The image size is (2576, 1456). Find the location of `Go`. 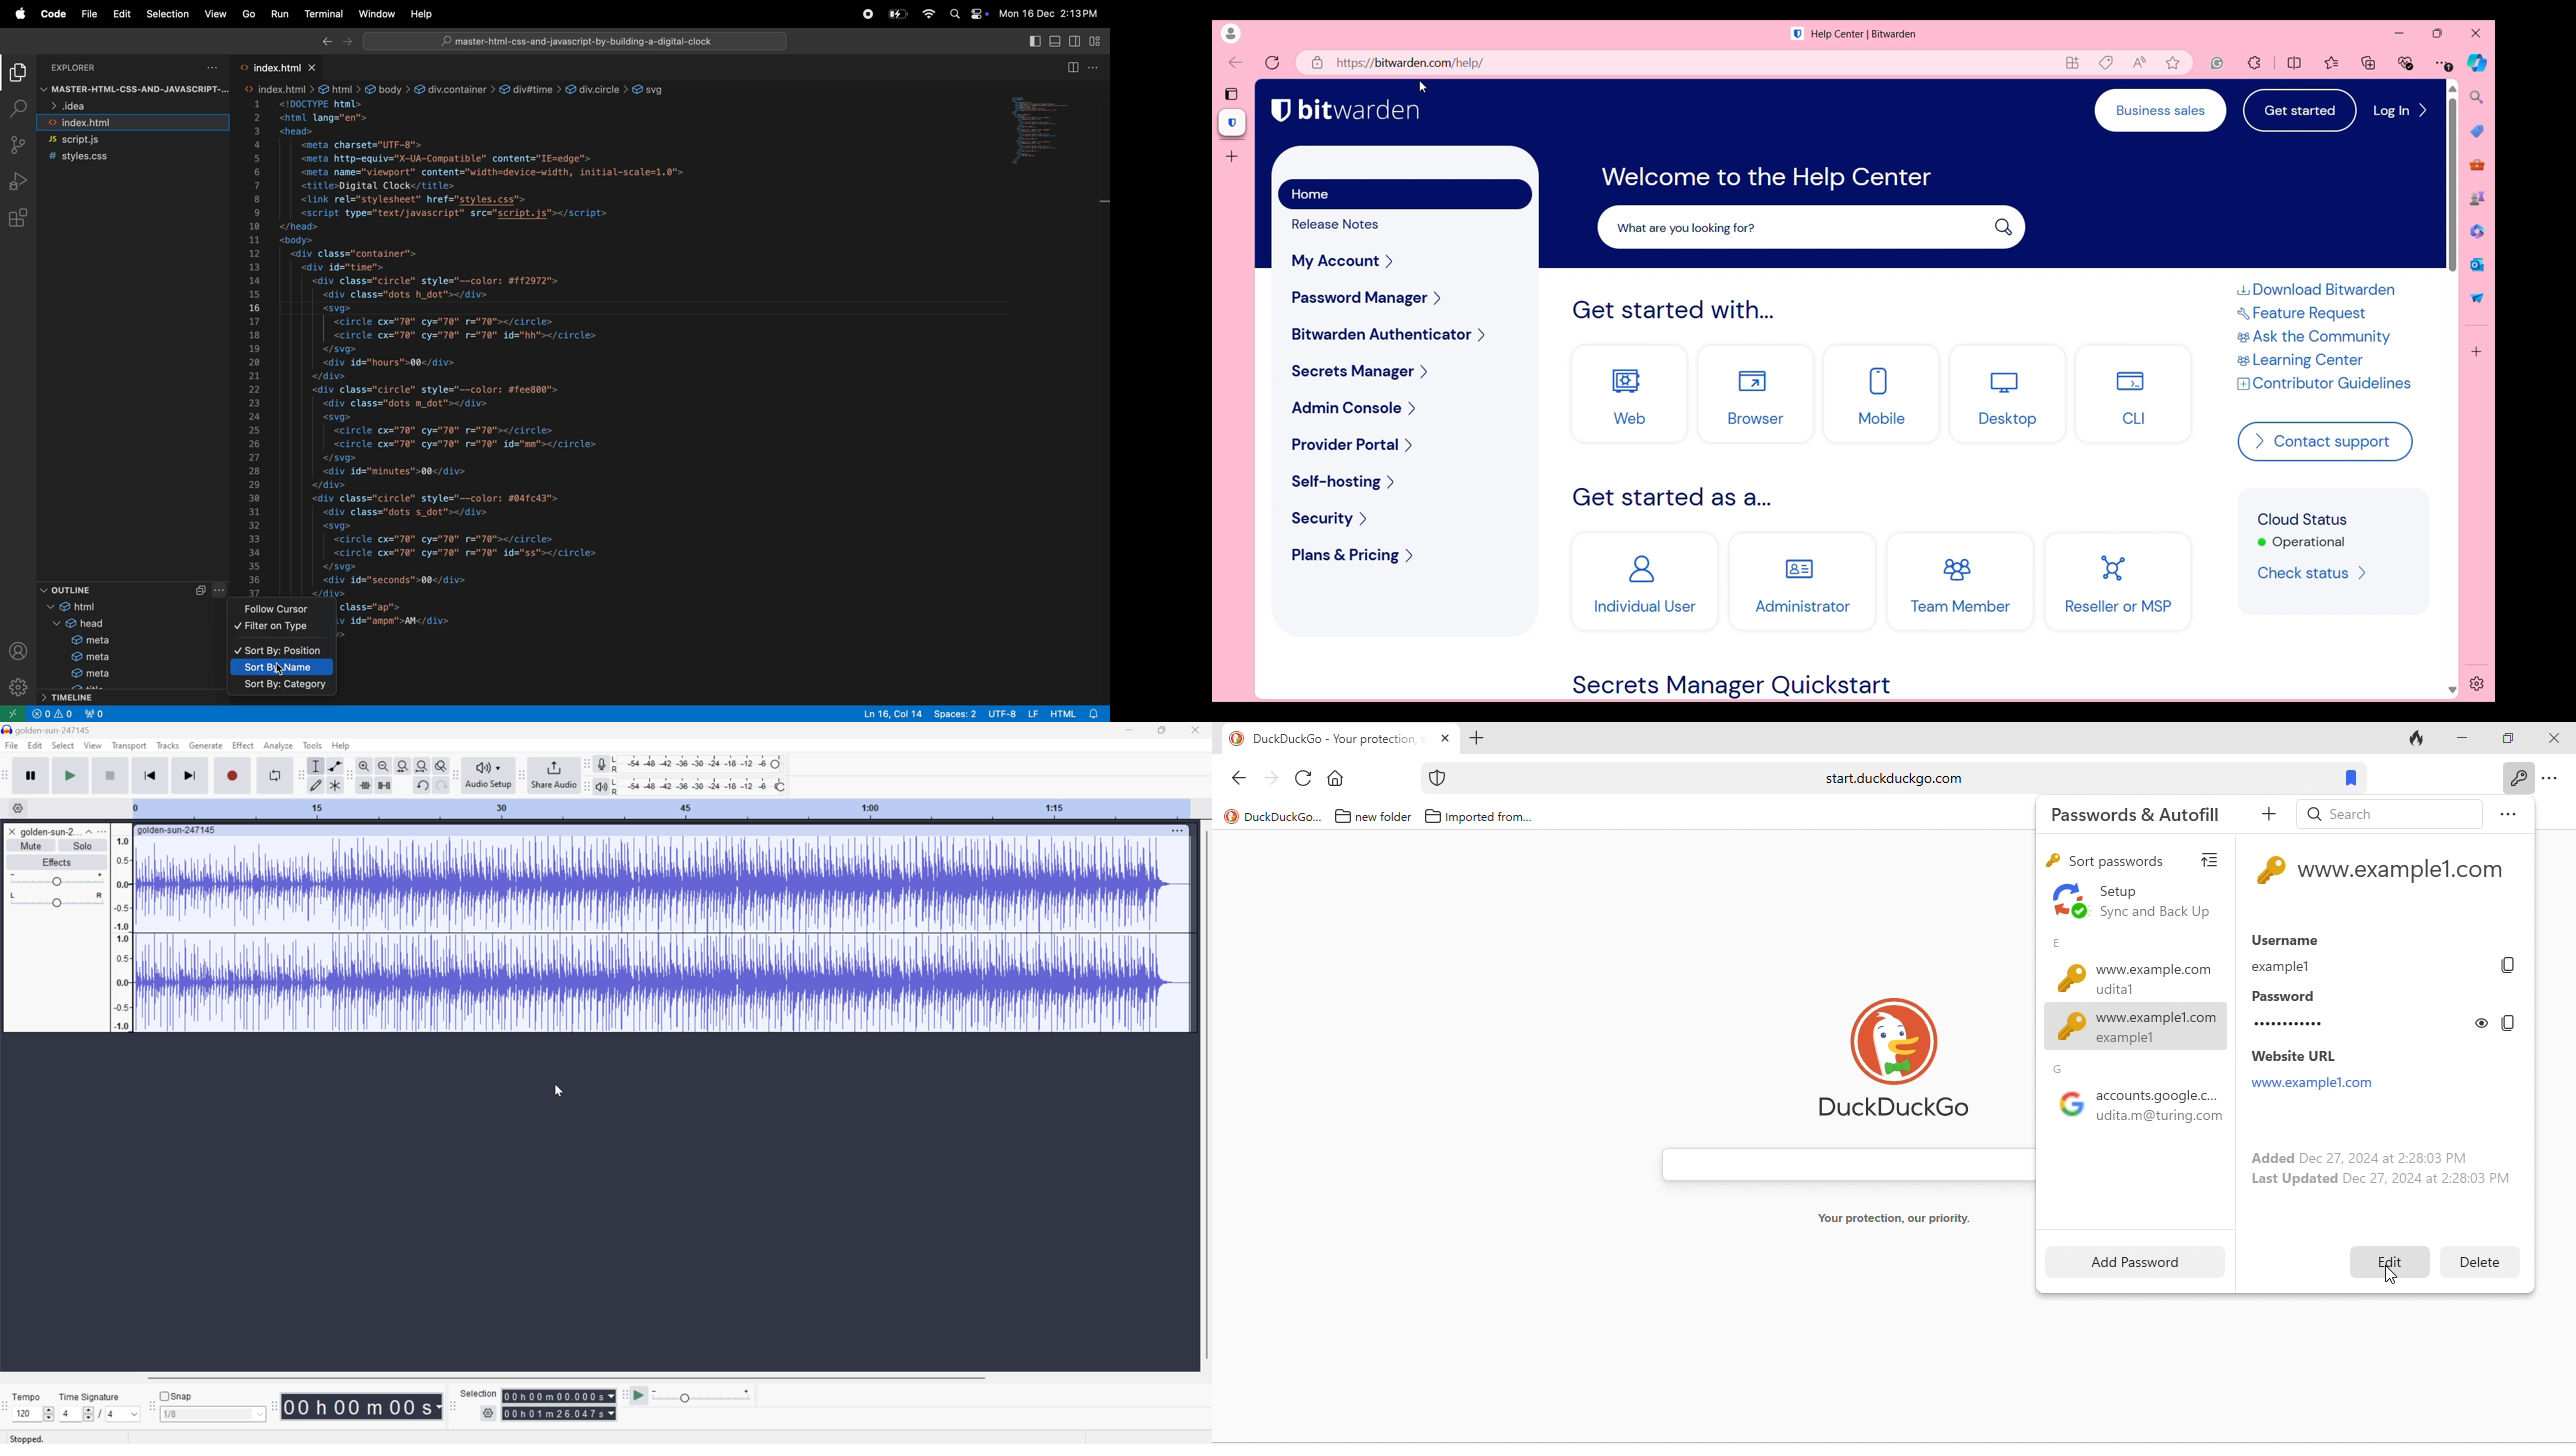

Go is located at coordinates (248, 14).